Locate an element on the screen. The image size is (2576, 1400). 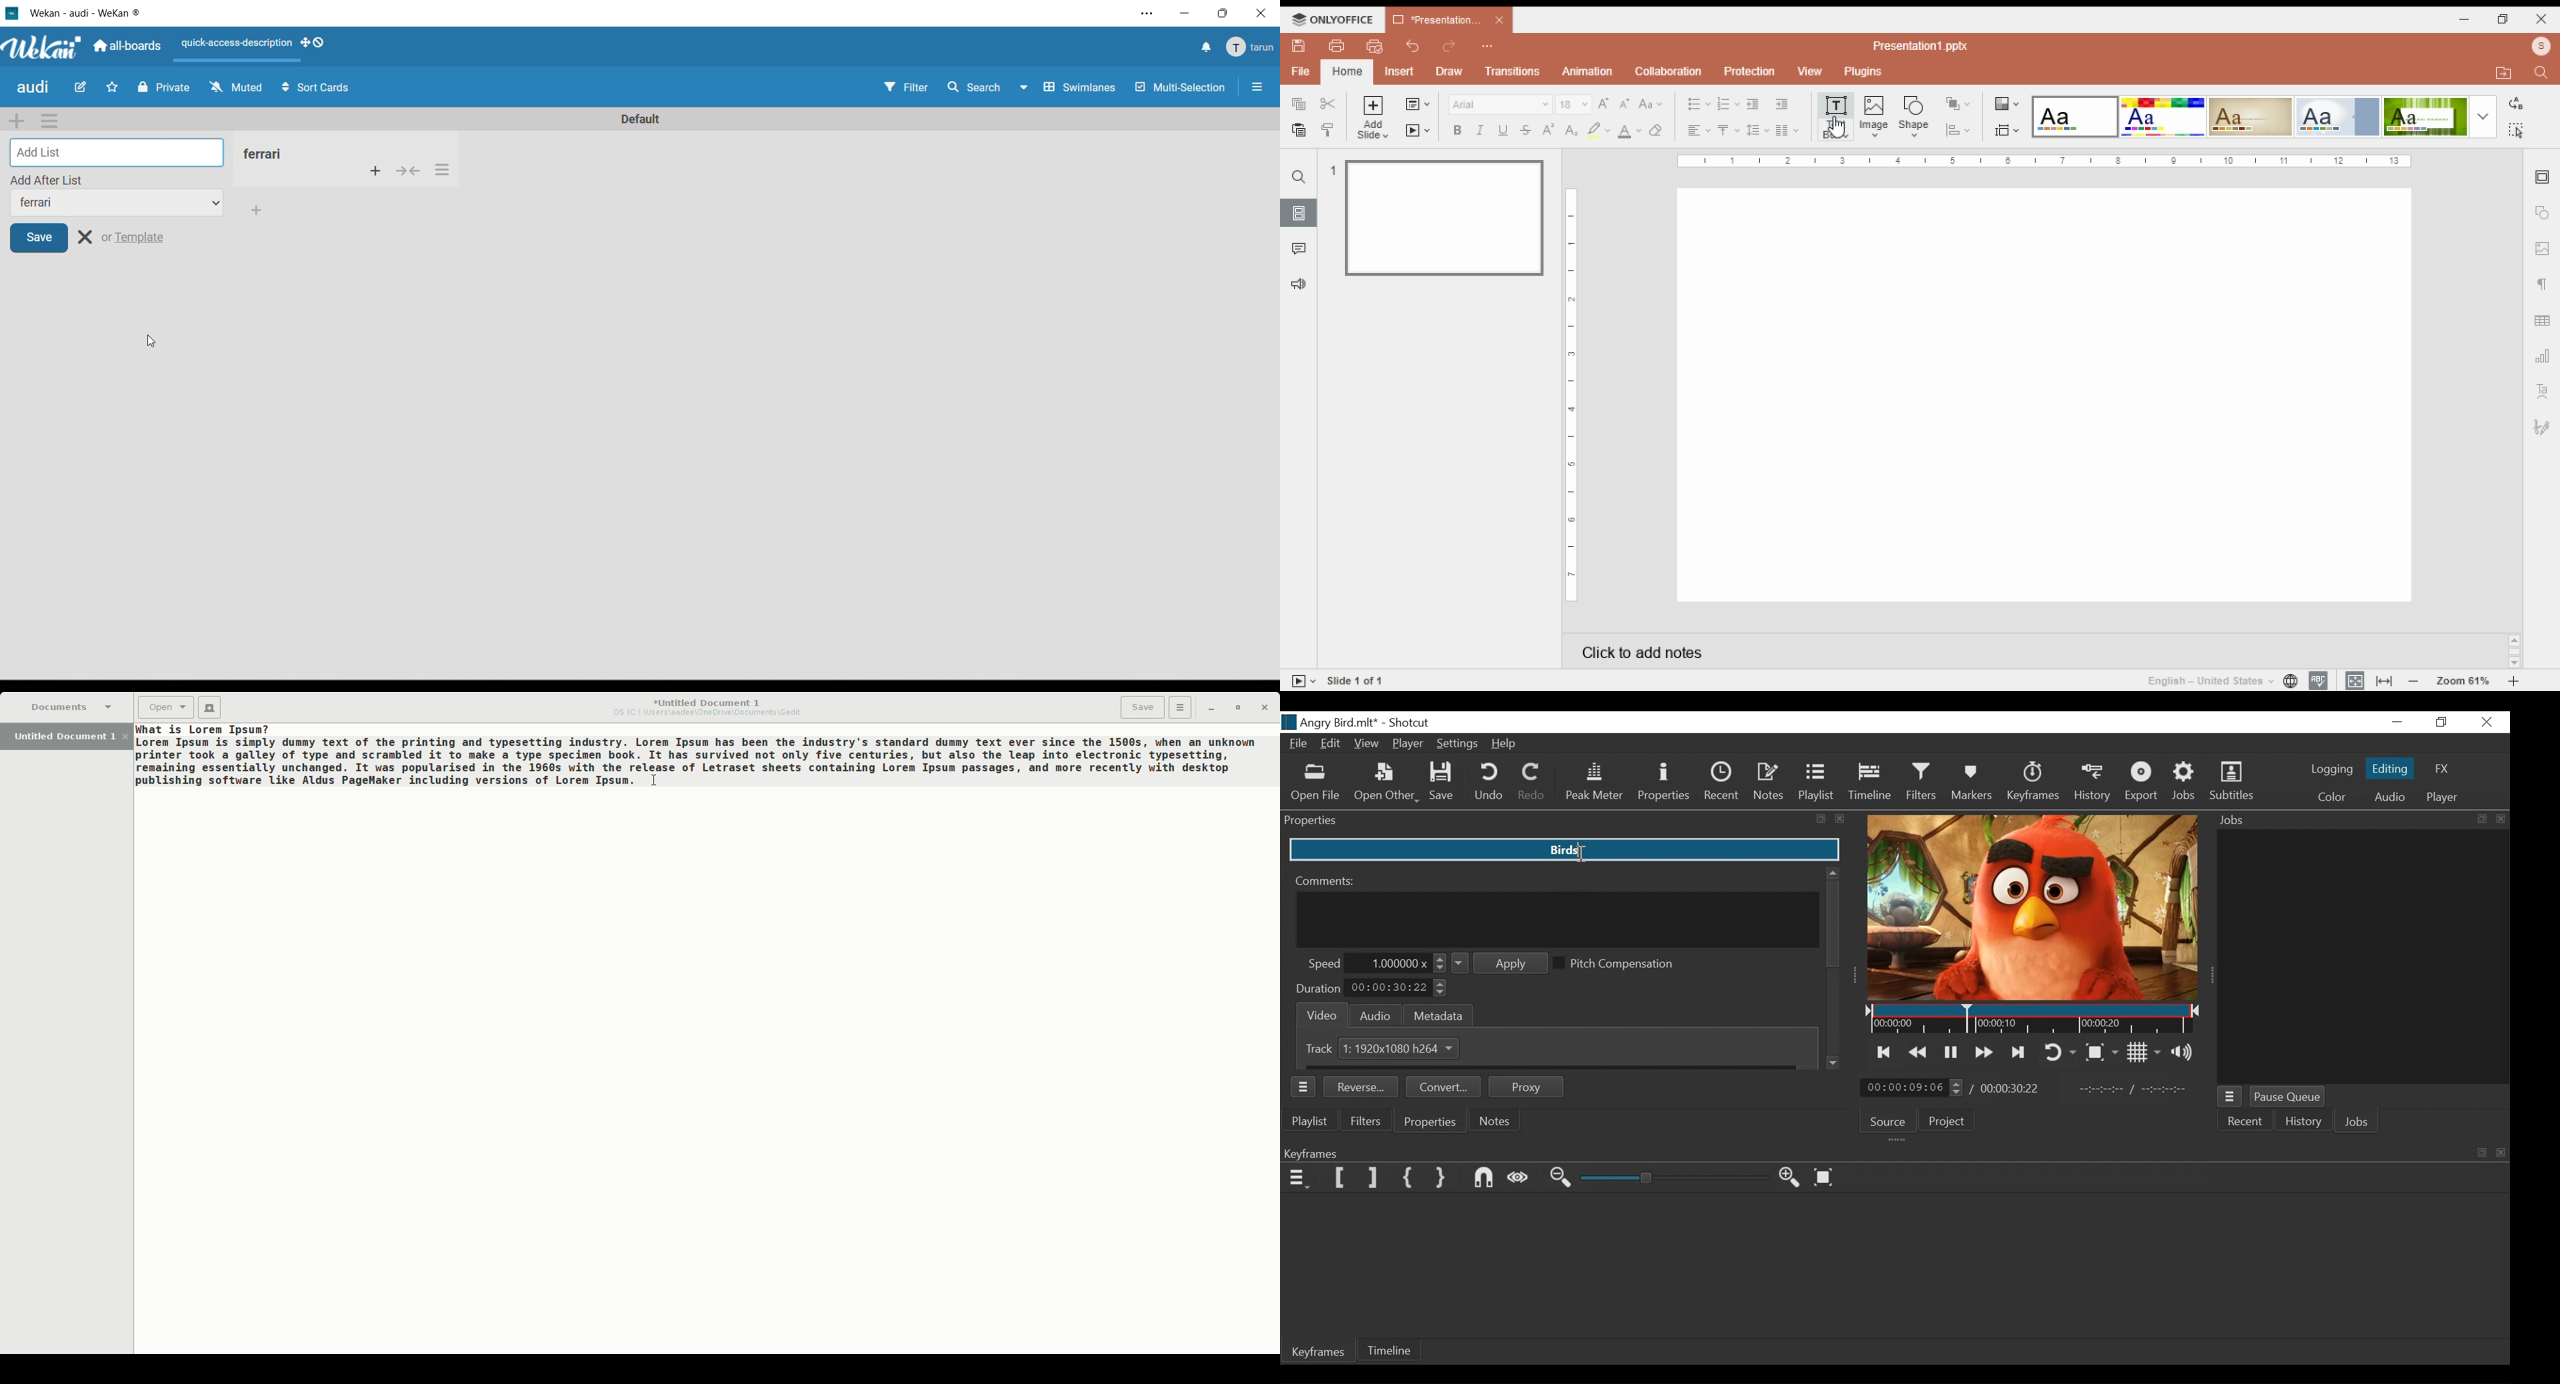
File name is located at coordinates (1329, 722).